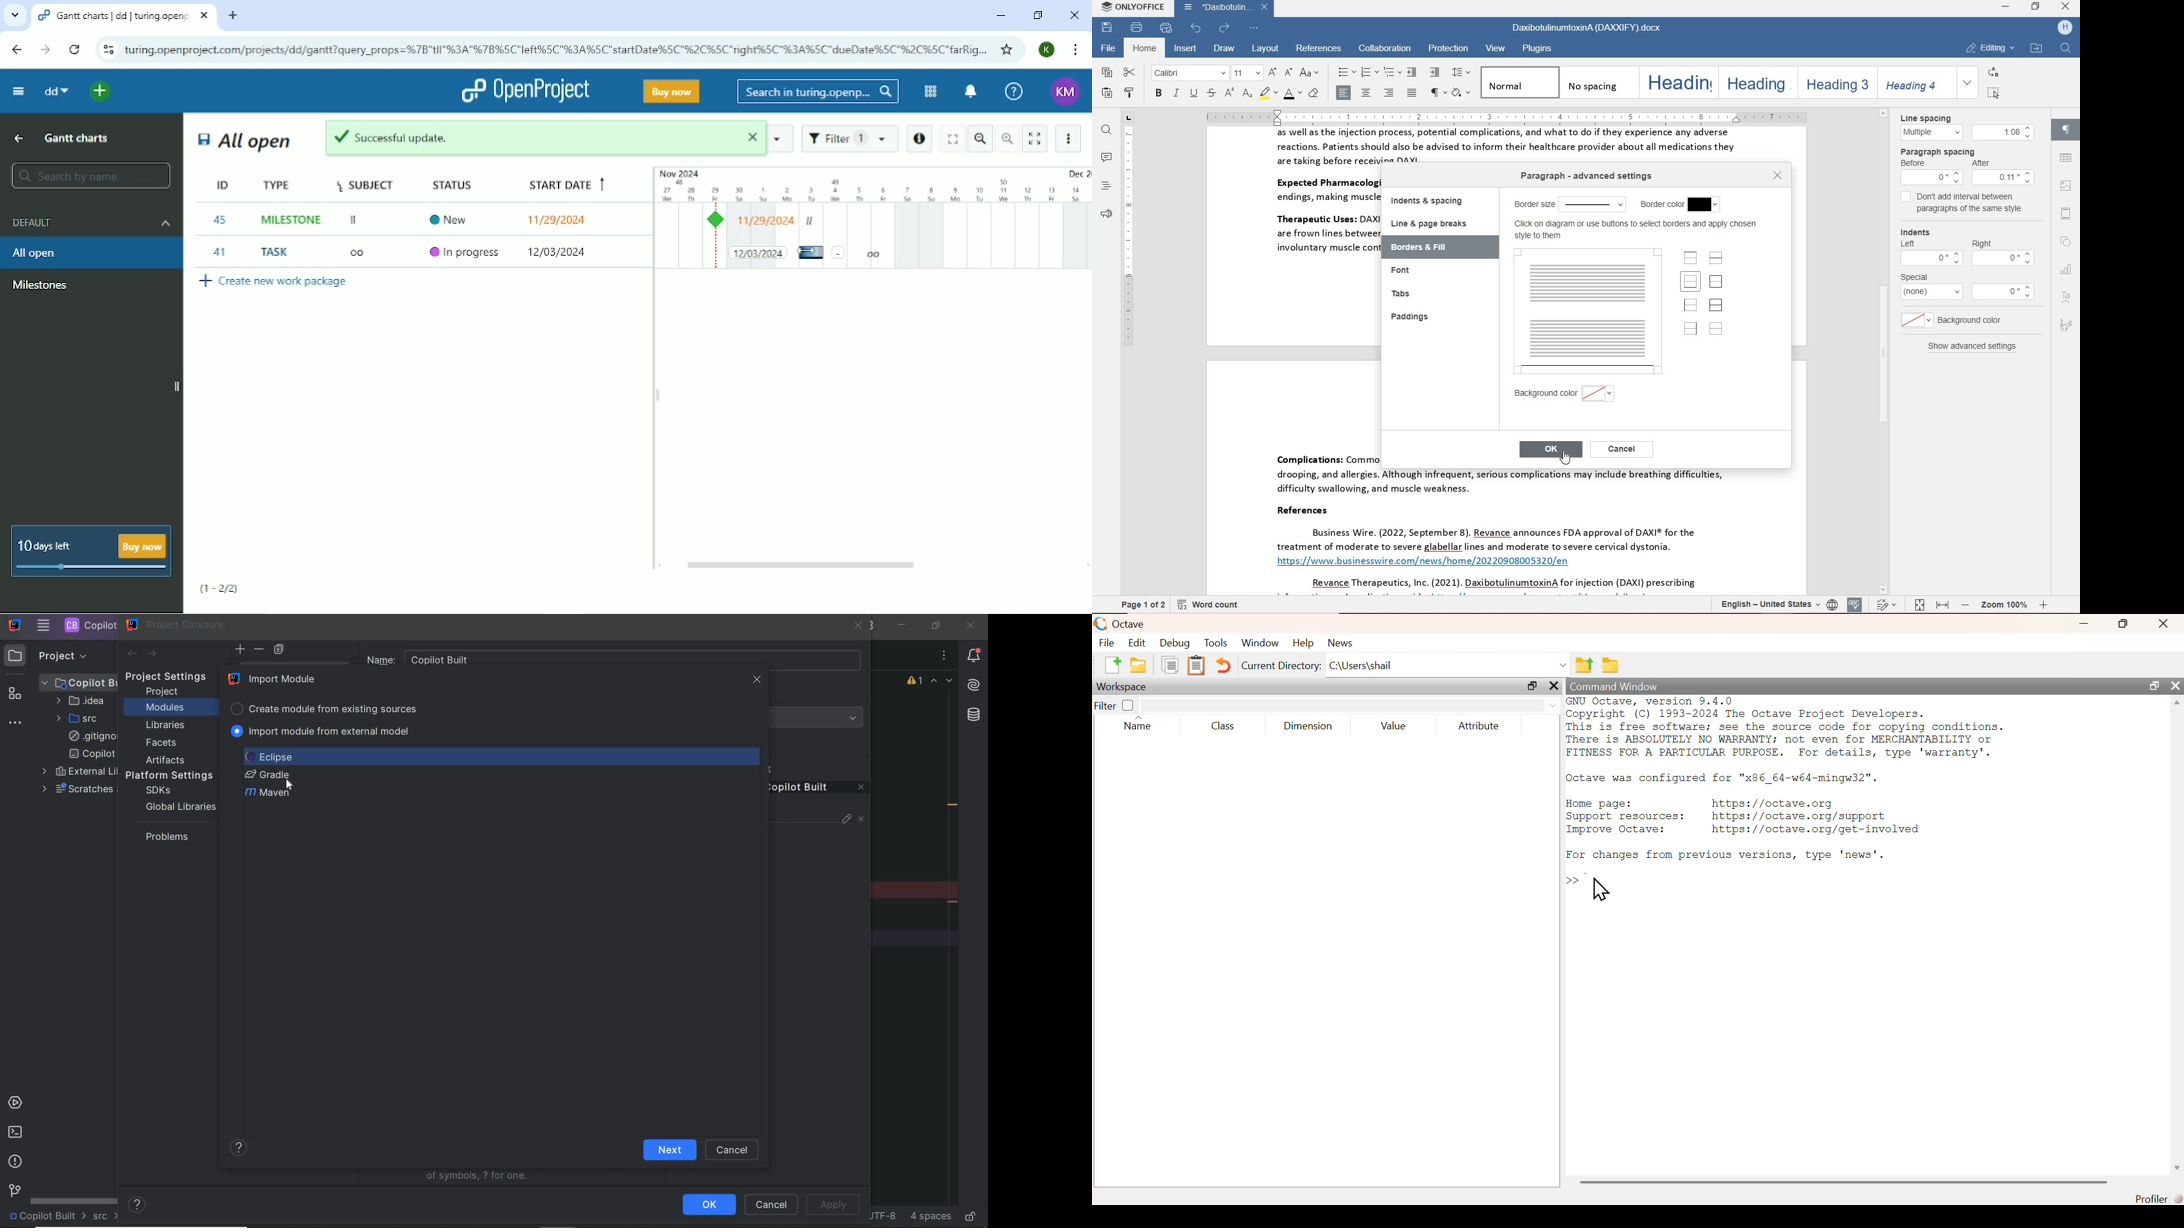 Image resolution: width=2184 pixels, height=1232 pixels. I want to click on debug, so click(1175, 644).